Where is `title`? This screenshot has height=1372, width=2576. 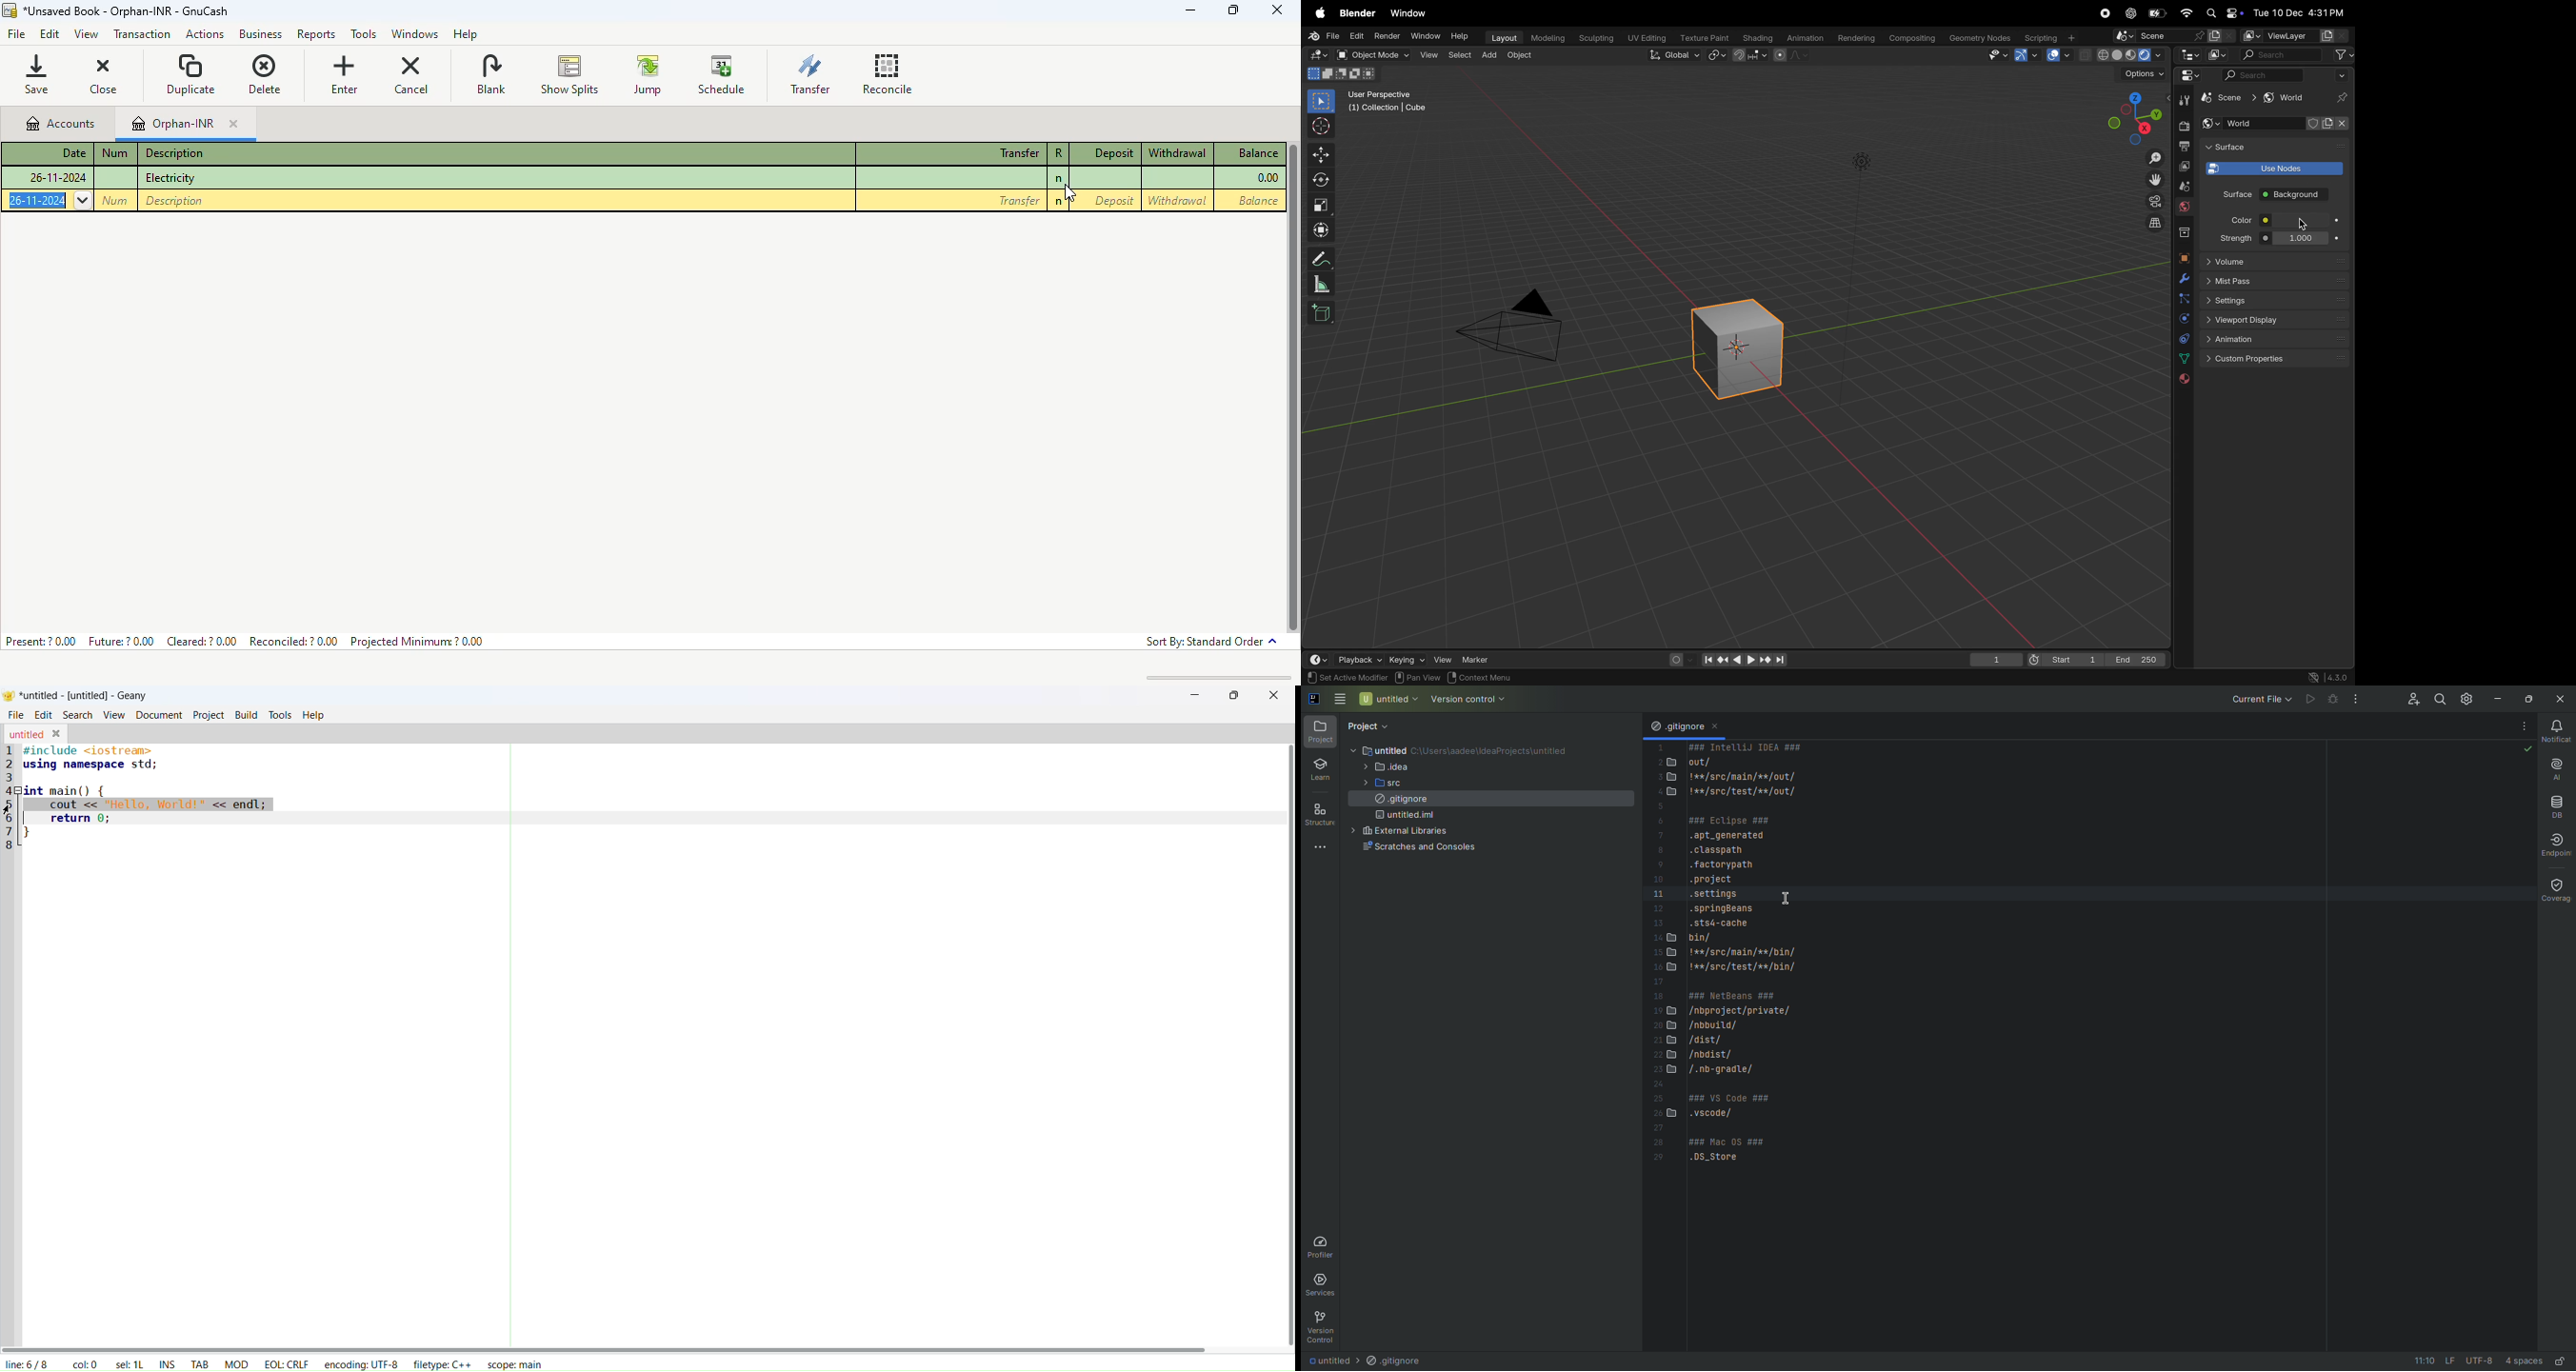
title is located at coordinates (125, 11).